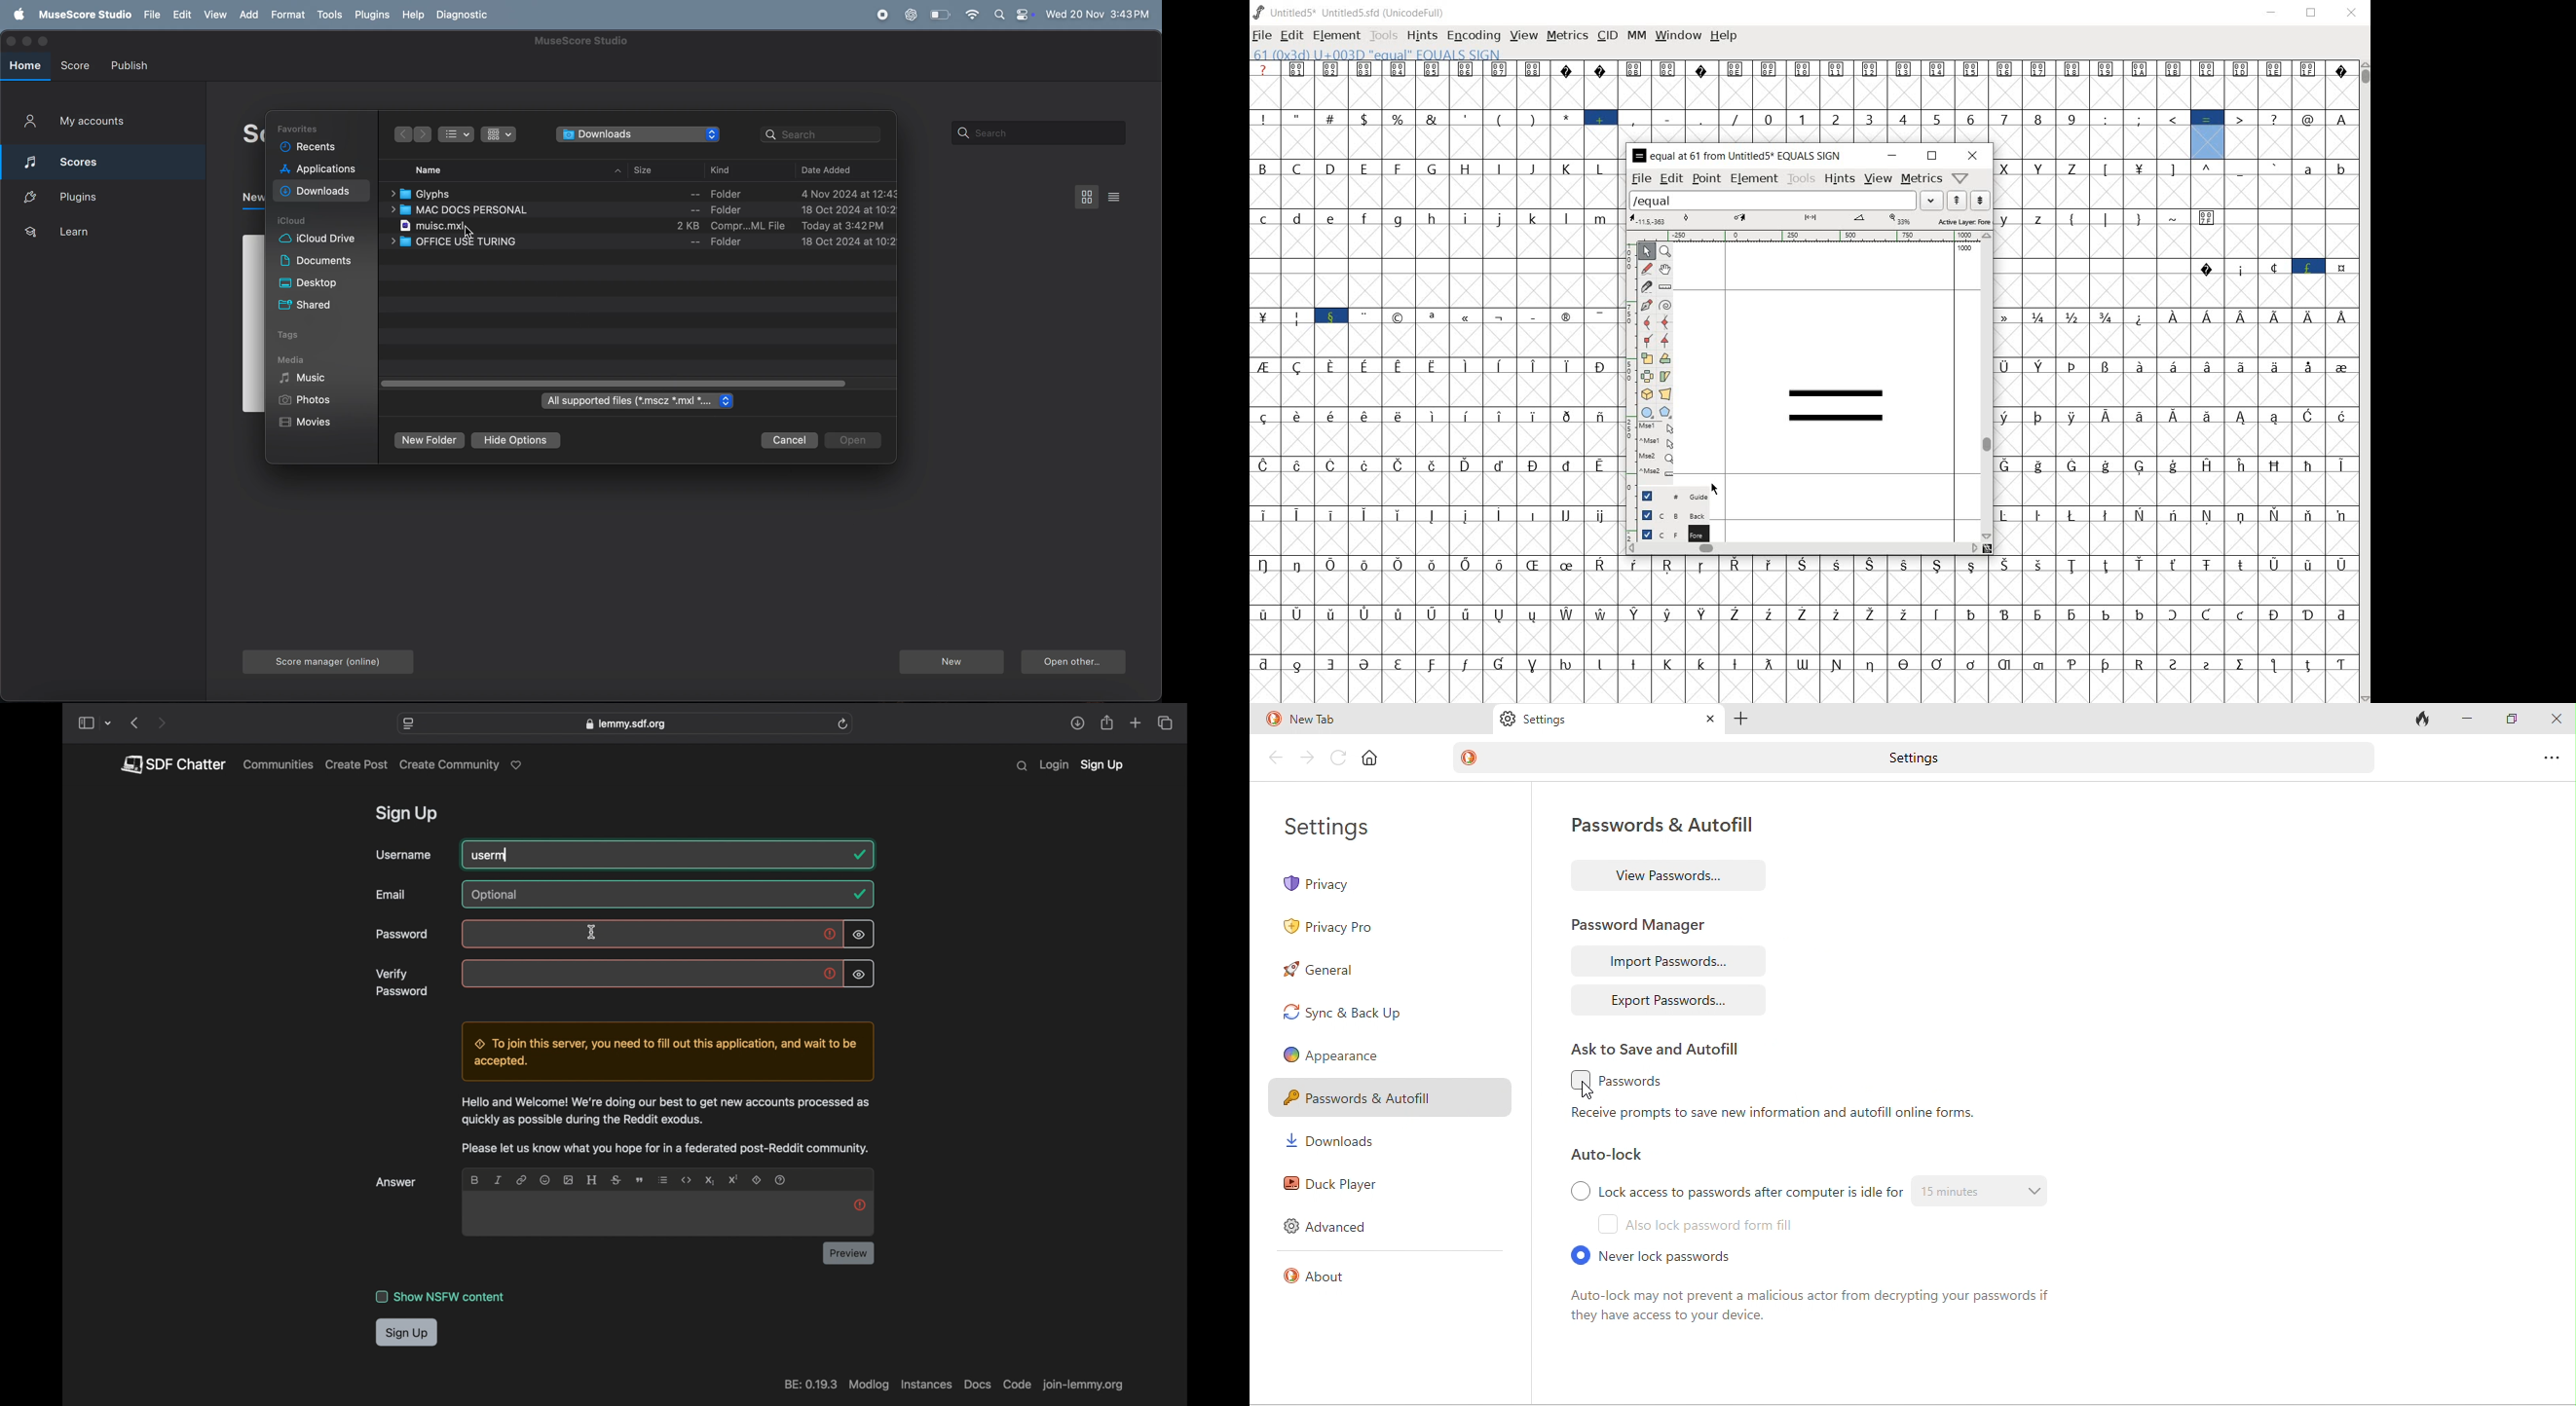 This screenshot has width=2576, height=1428. I want to click on show the previous word on the list, so click(1982, 200).